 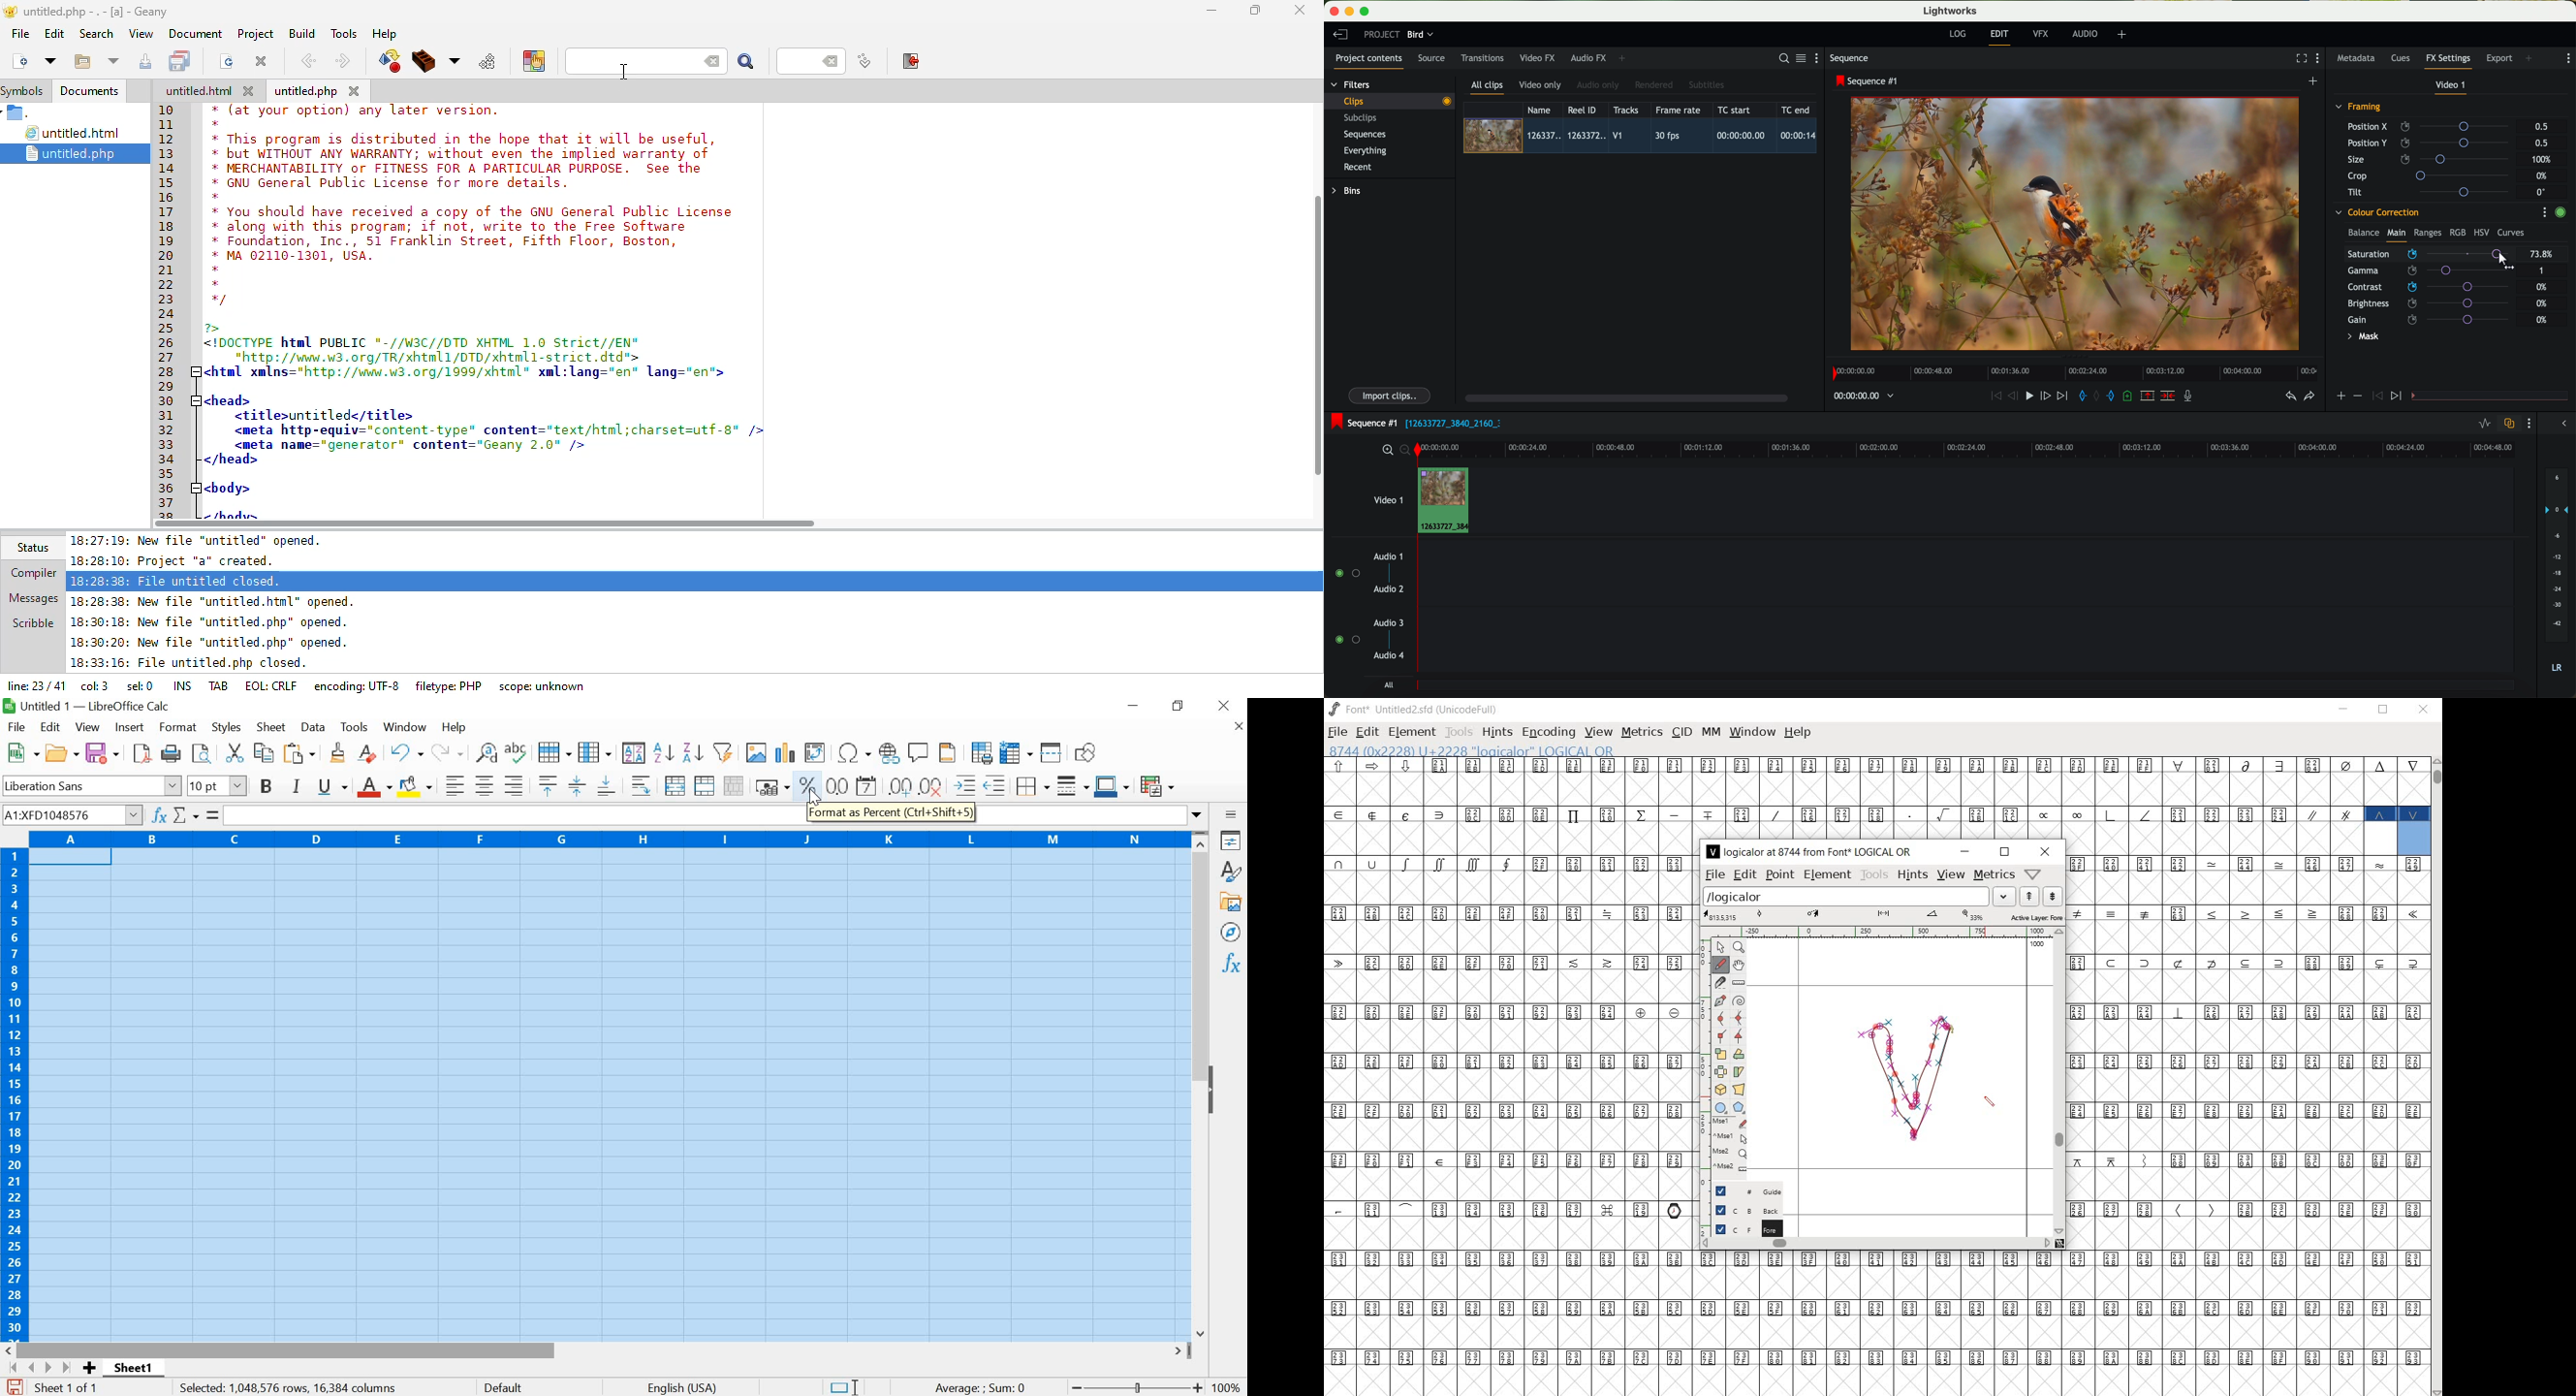 What do you see at coordinates (1624, 59) in the screenshot?
I see `add panel` at bounding box center [1624, 59].